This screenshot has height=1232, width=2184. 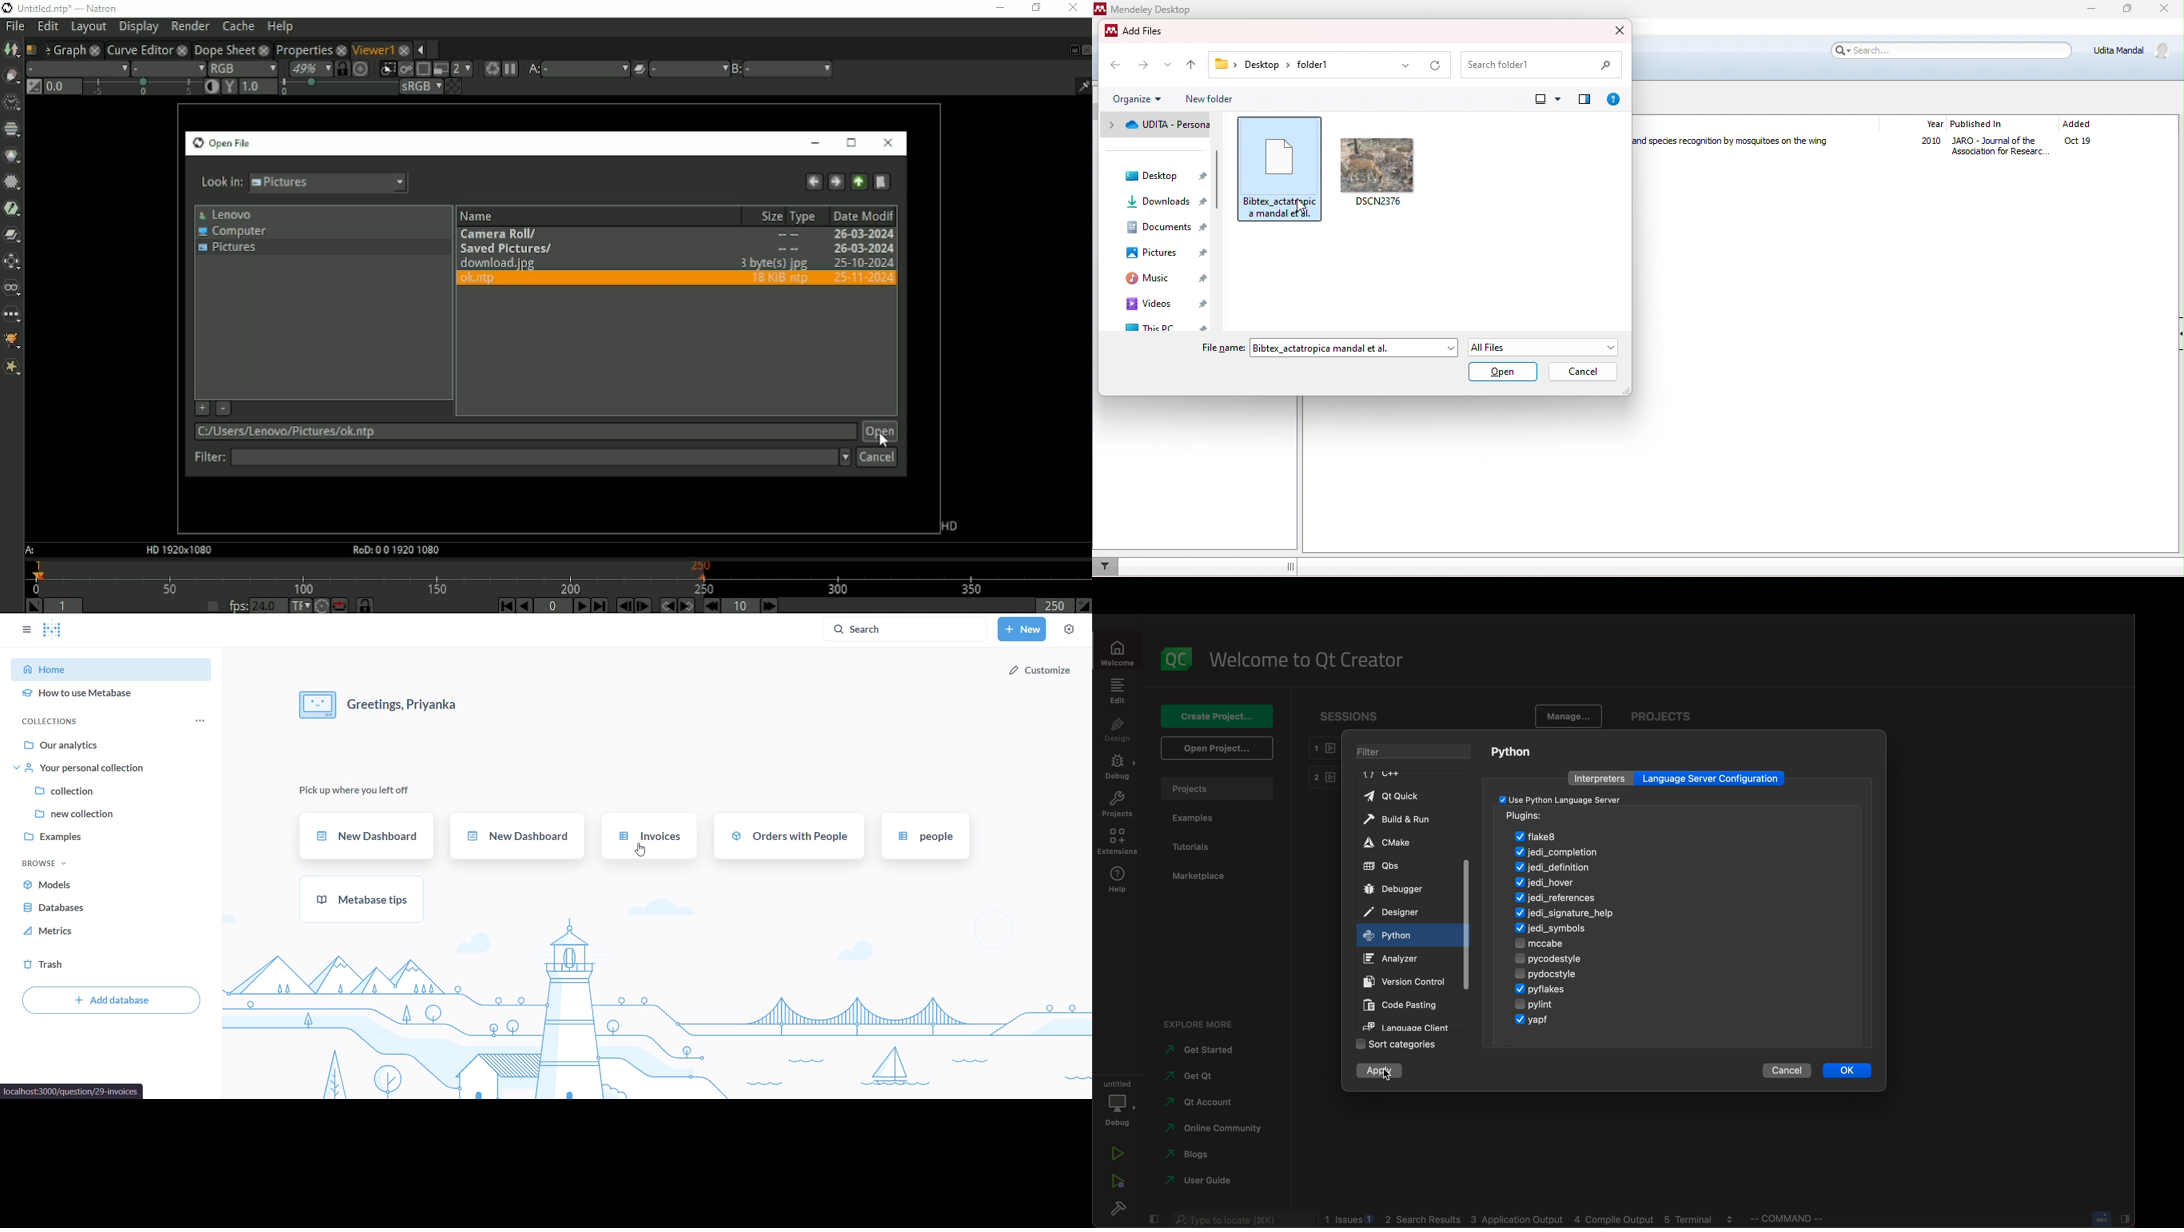 What do you see at coordinates (1383, 774) in the screenshot?
I see `C++` at bounding box center [1383, 774].